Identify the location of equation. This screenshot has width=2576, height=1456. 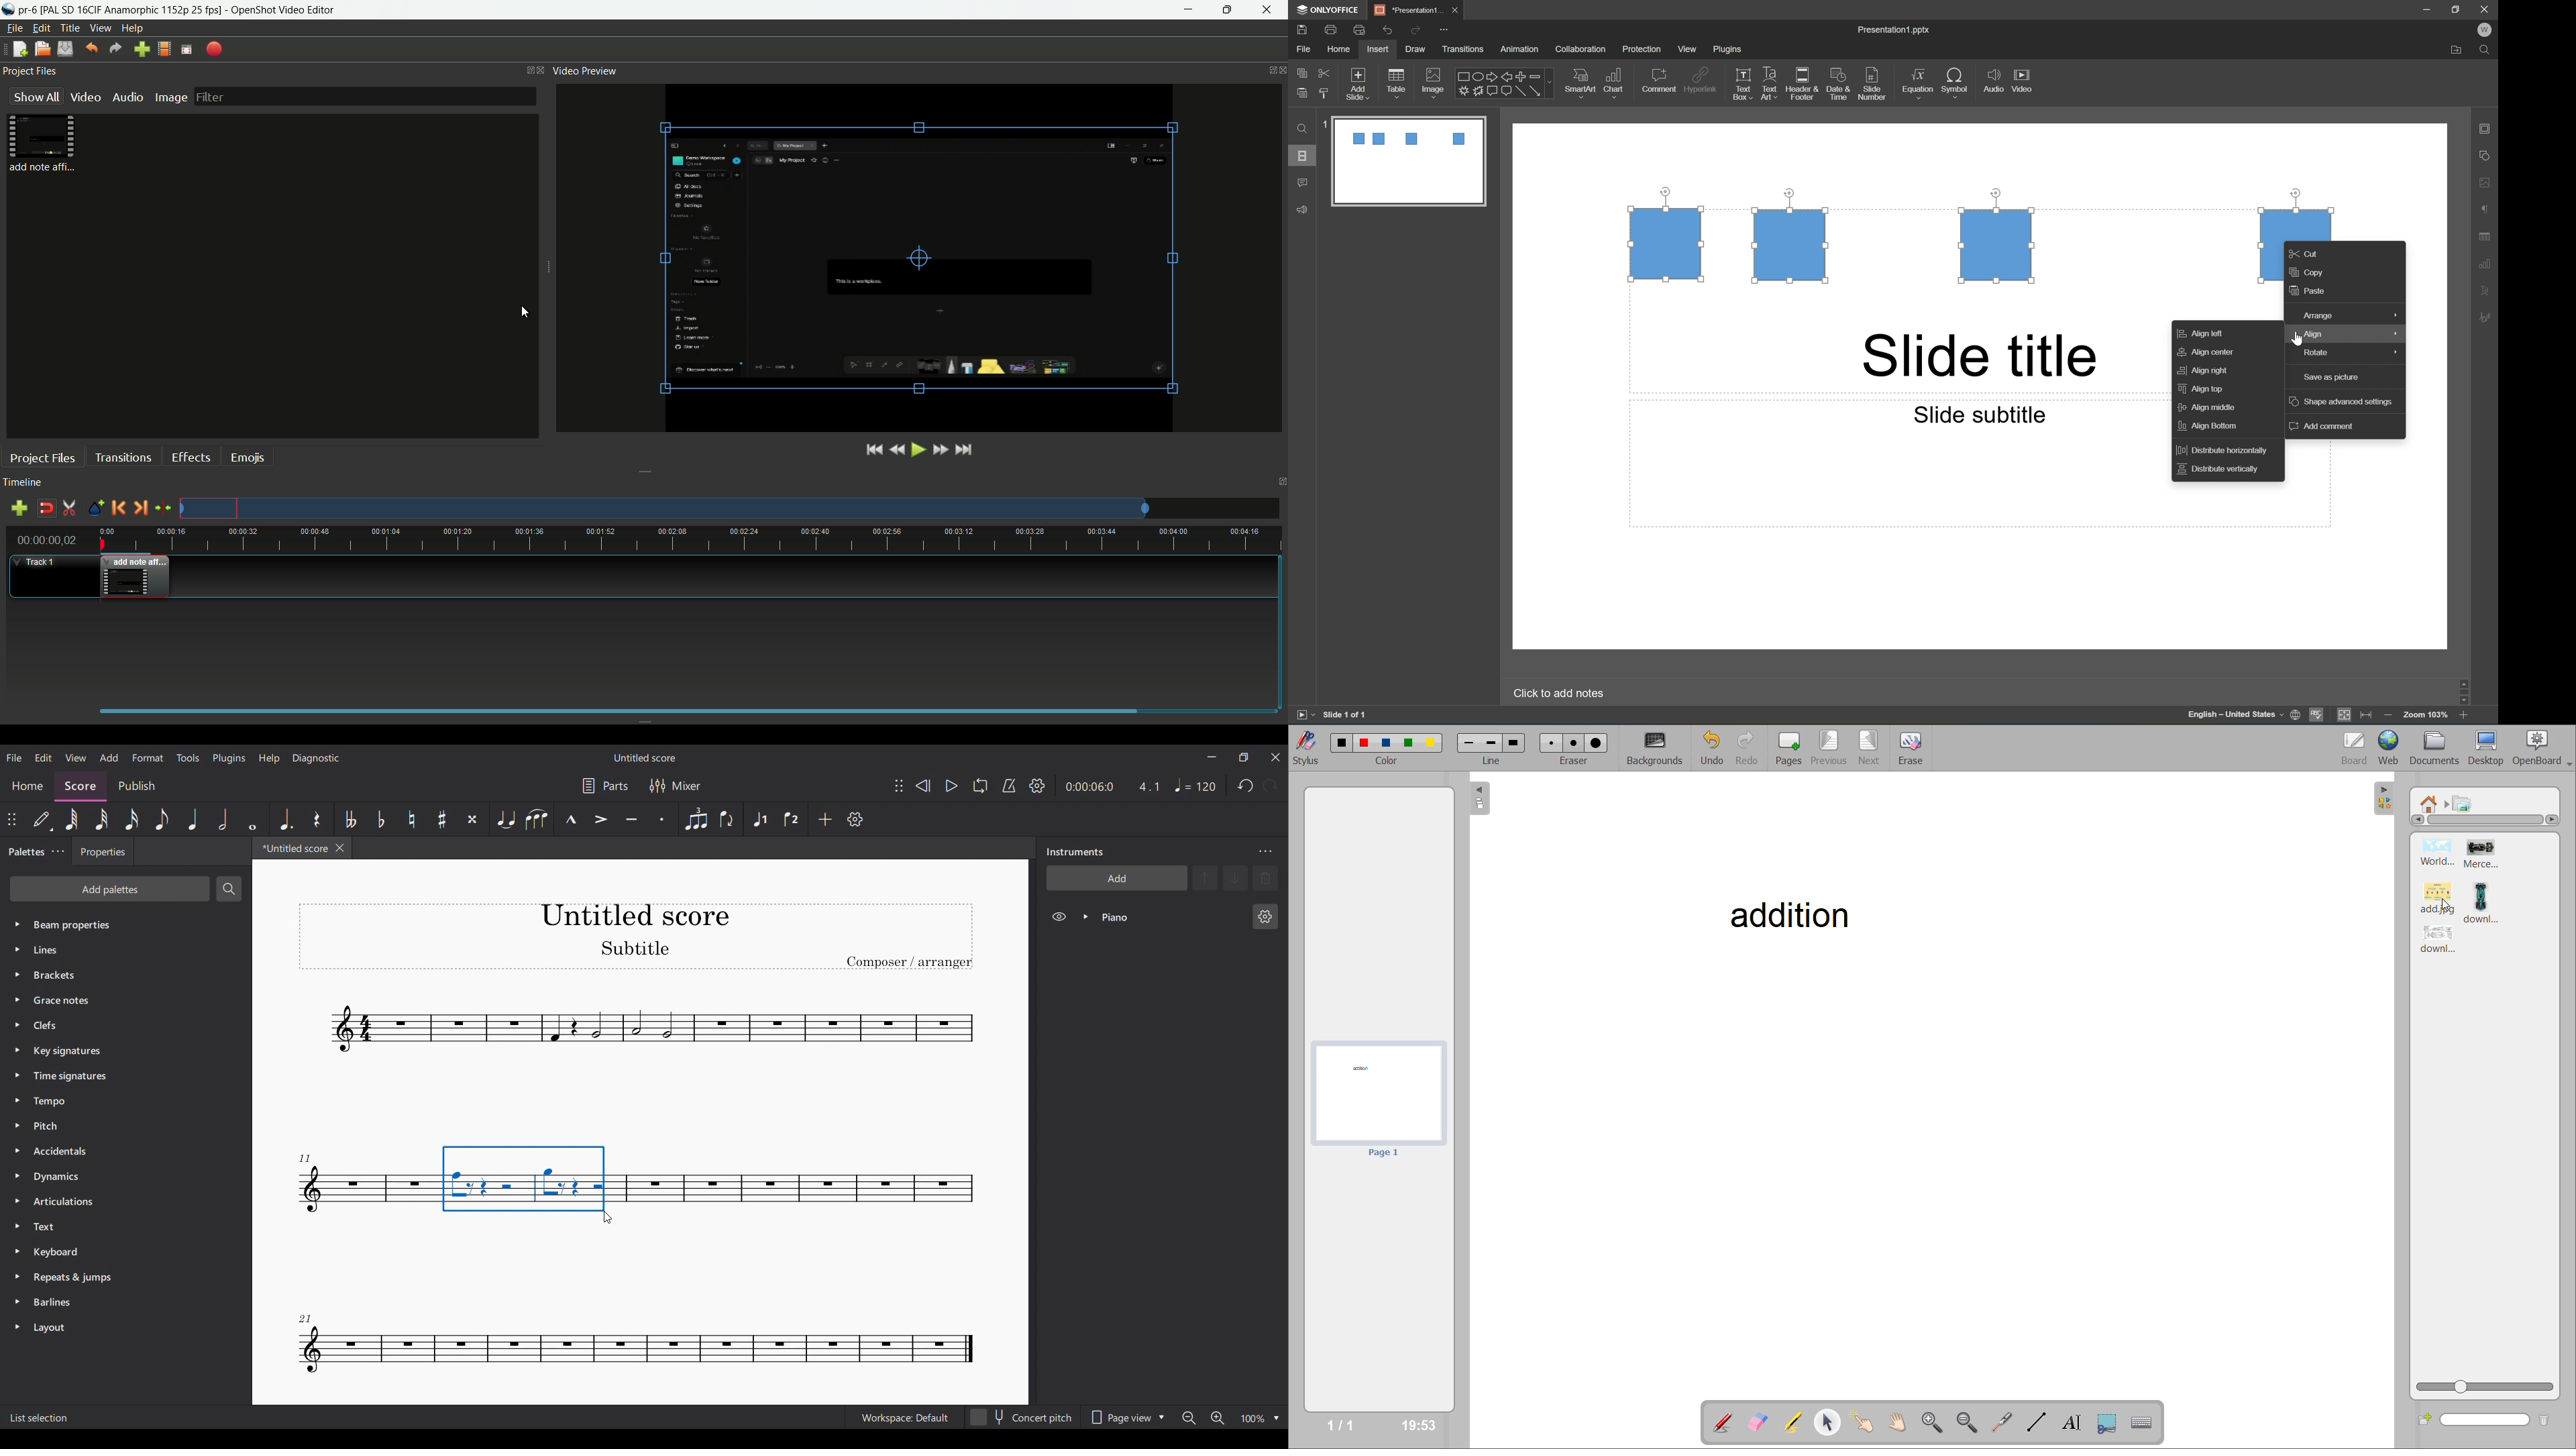
(1917, 82).